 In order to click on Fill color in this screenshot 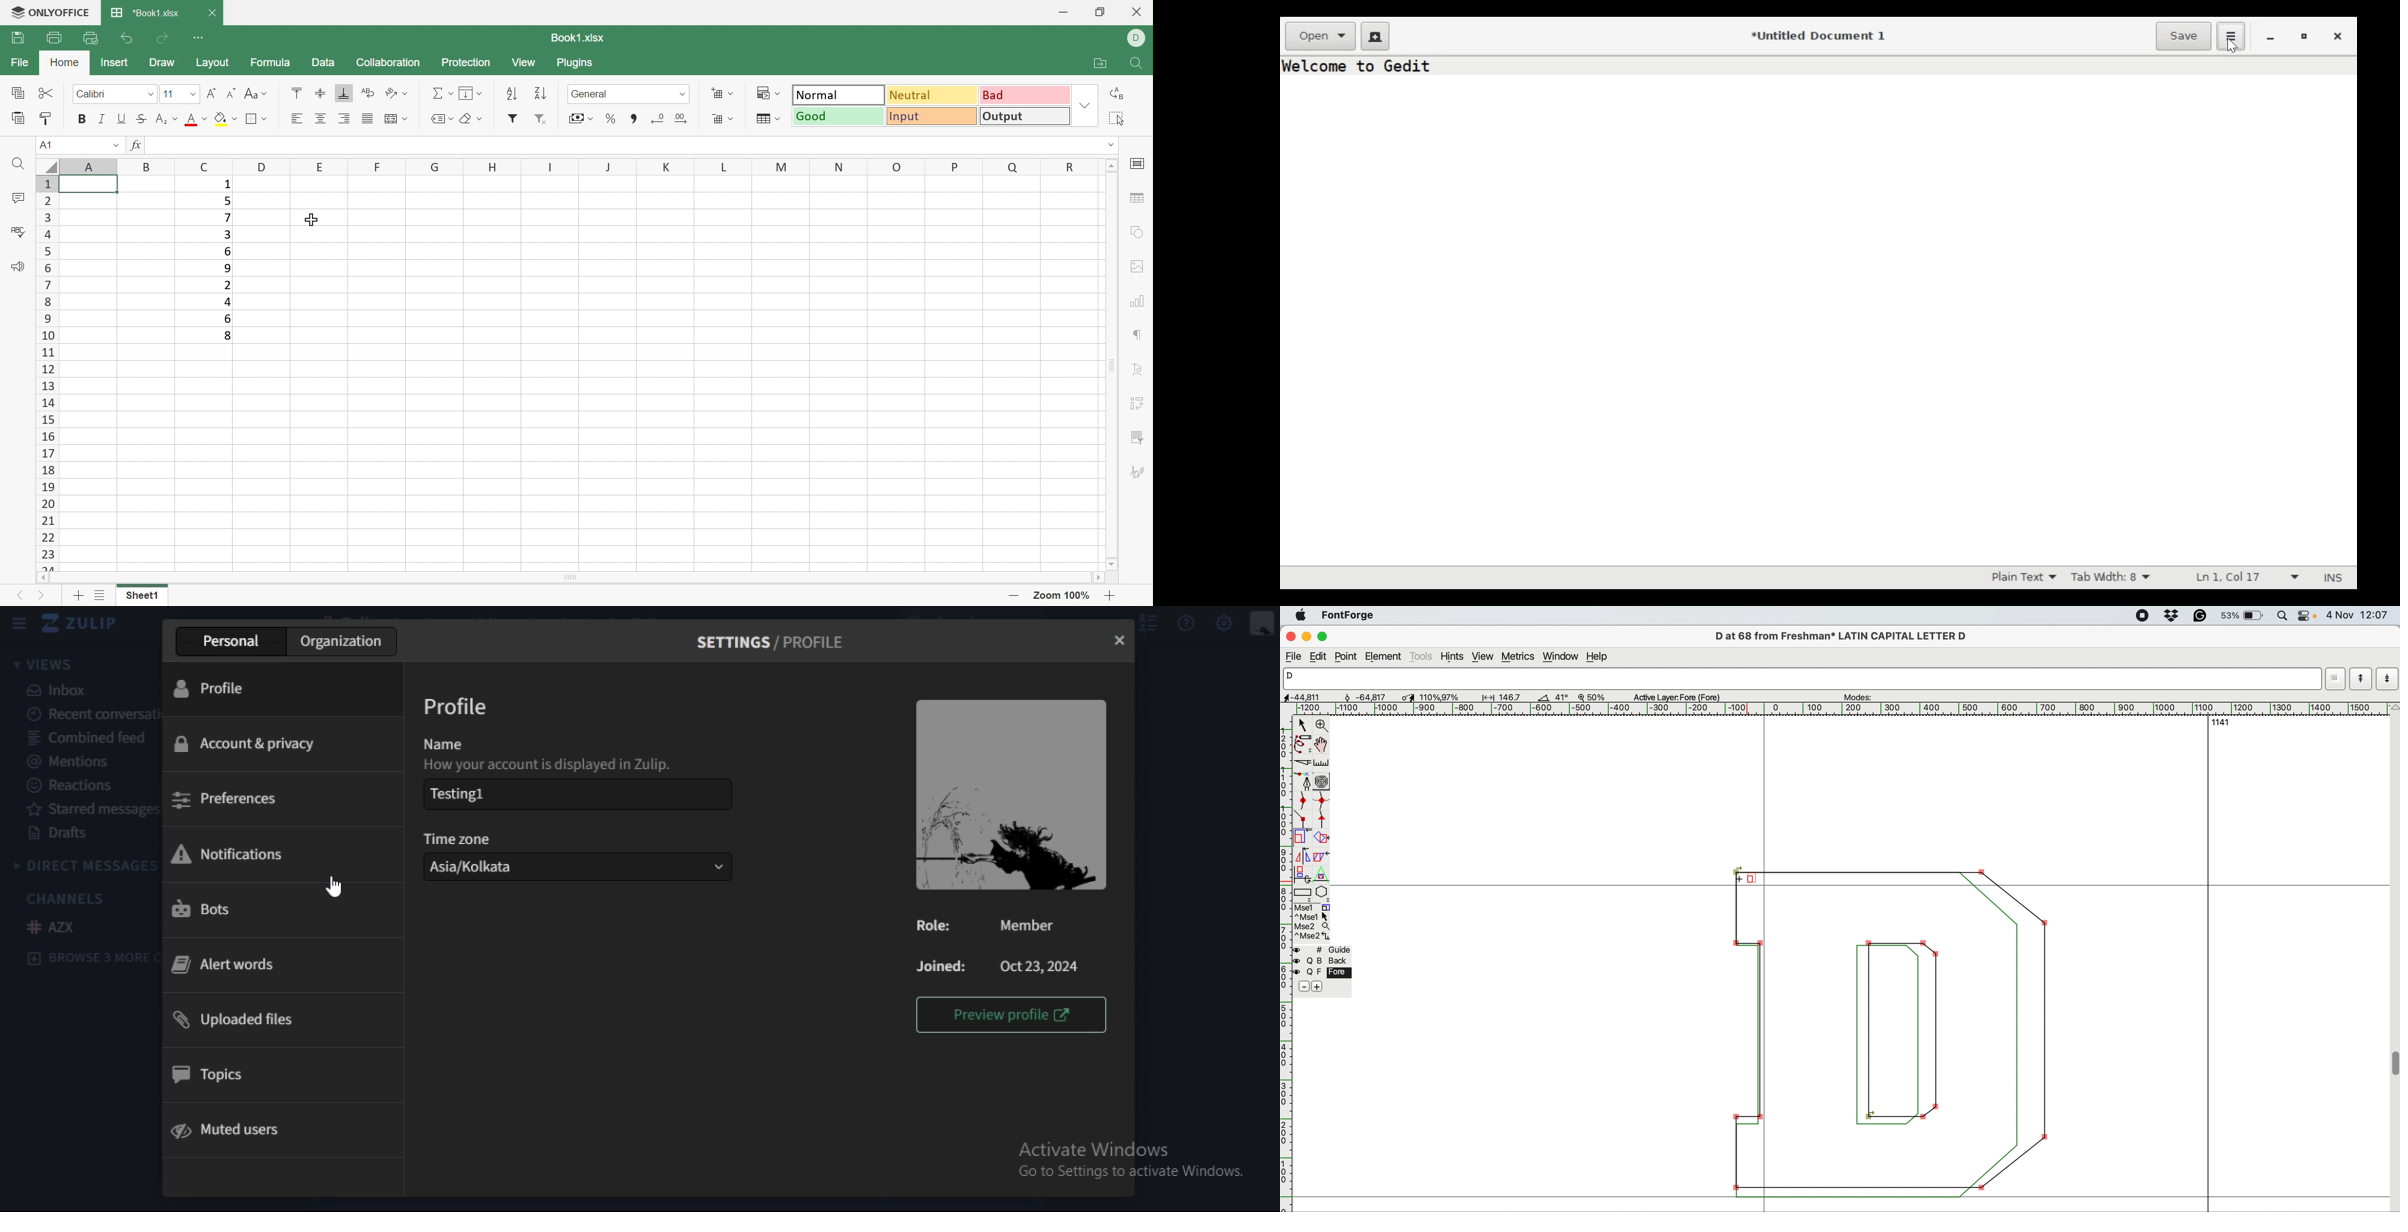, I will do `click(225, 118)`.